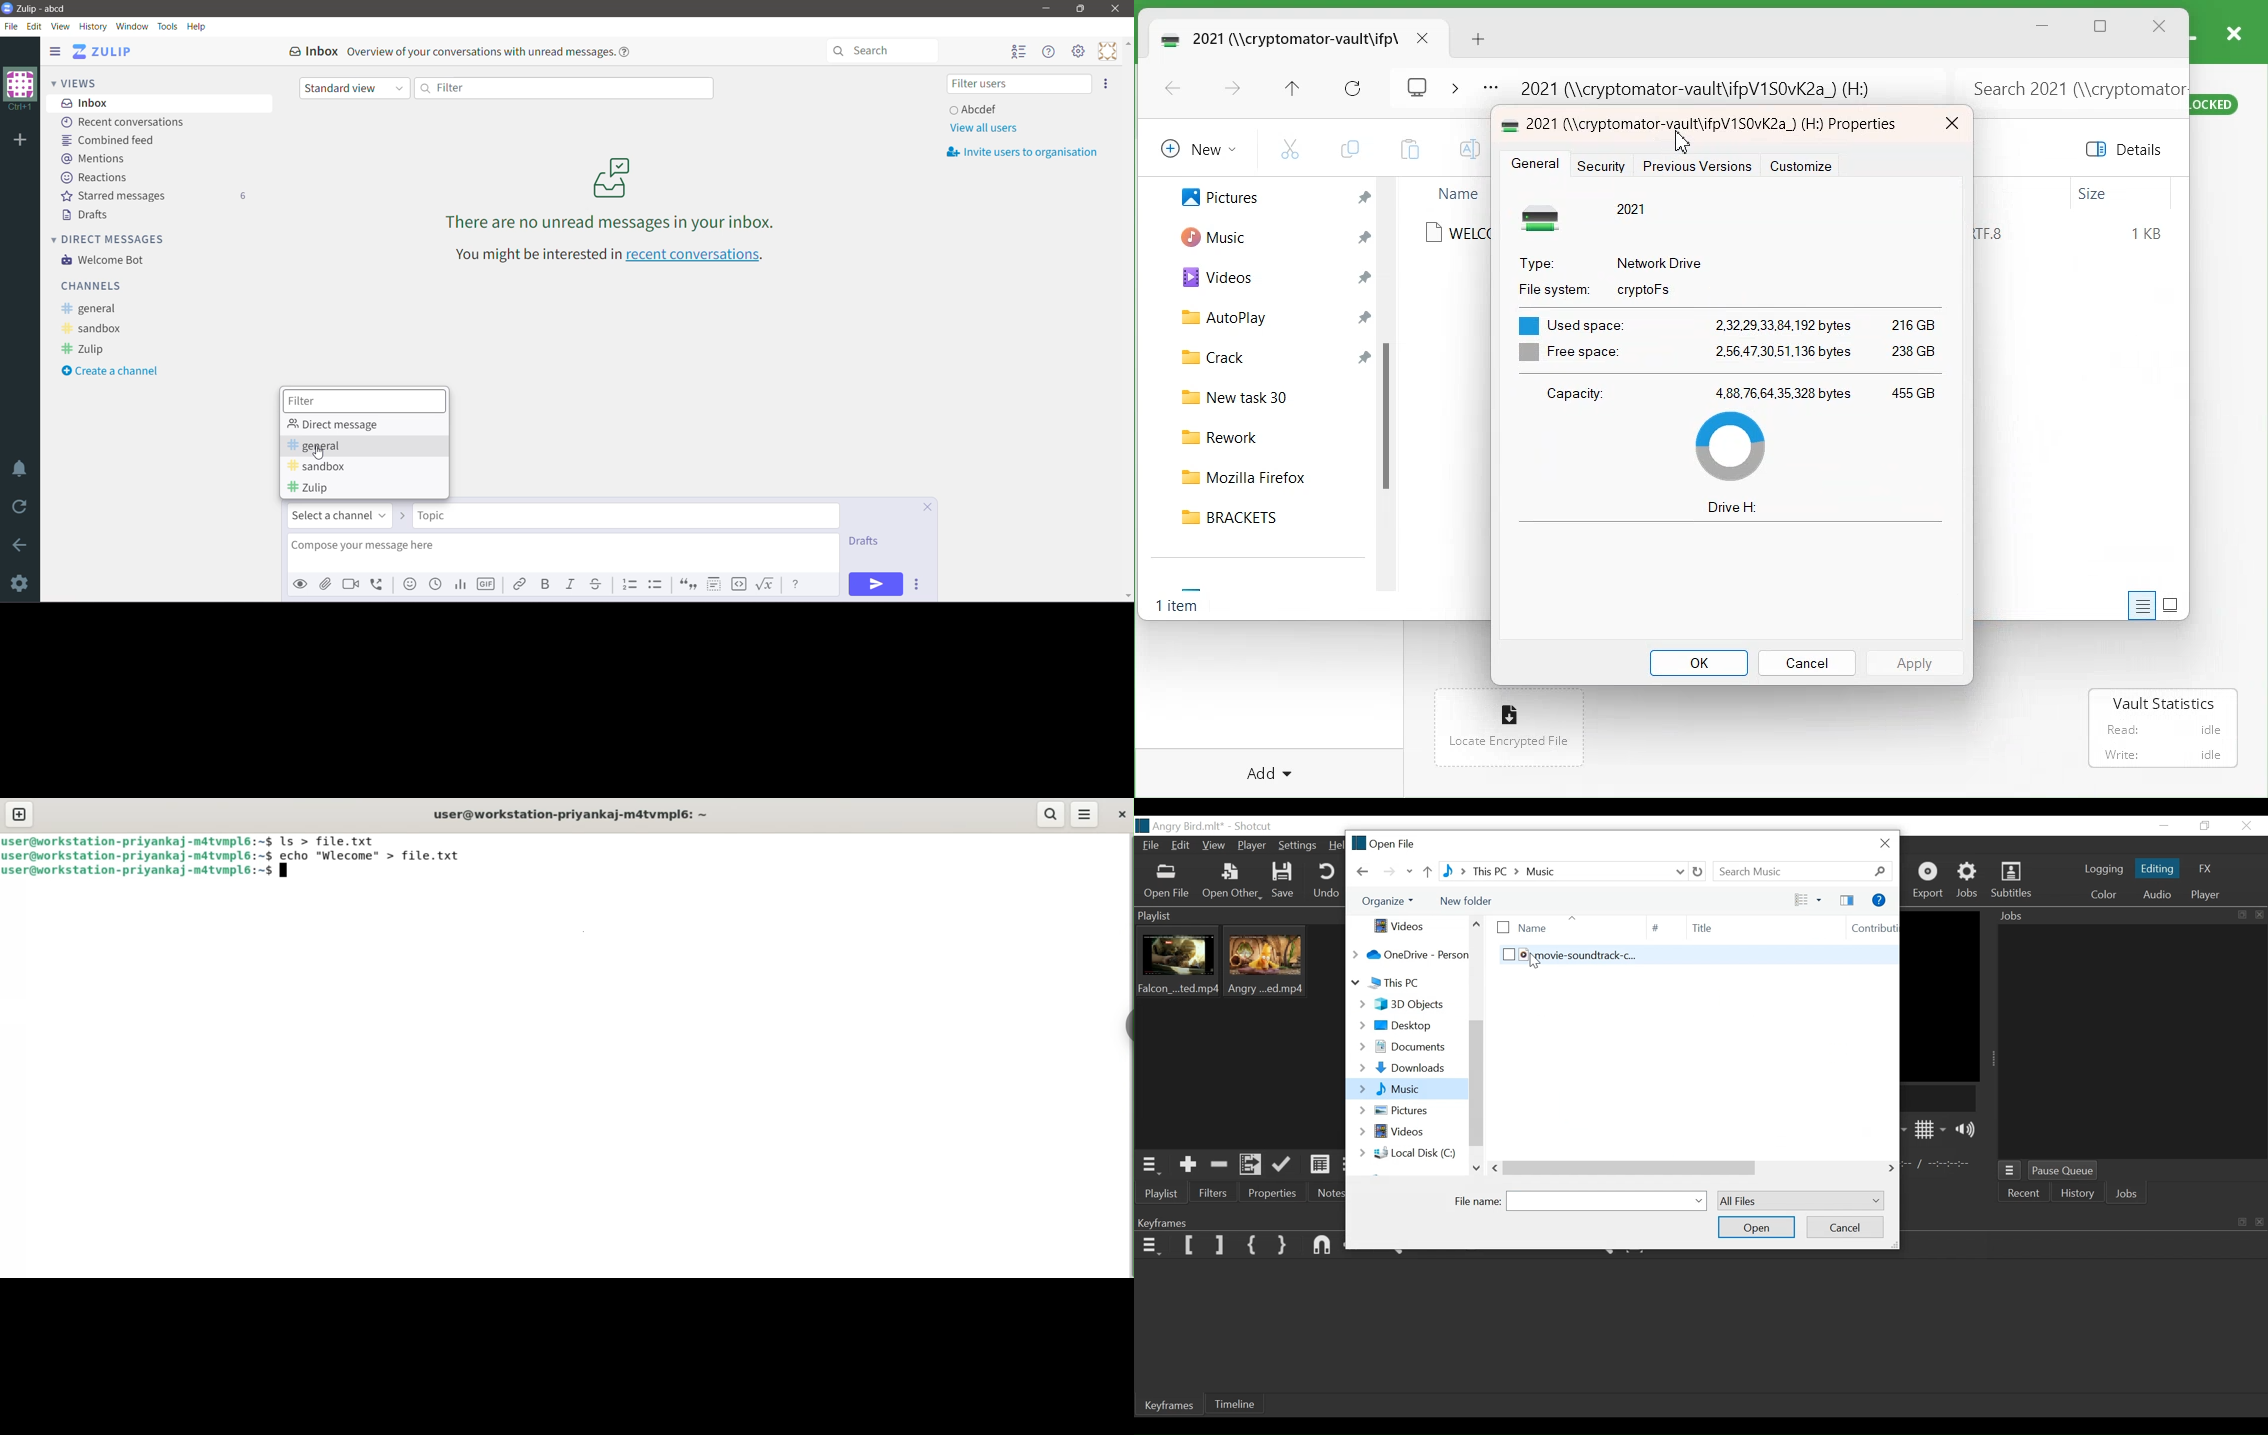 The height and width of the screenshot is (1456, 2268). Describe the element at coordinates (2069, 83) in the screenshot. I see `Search bar` at that location.